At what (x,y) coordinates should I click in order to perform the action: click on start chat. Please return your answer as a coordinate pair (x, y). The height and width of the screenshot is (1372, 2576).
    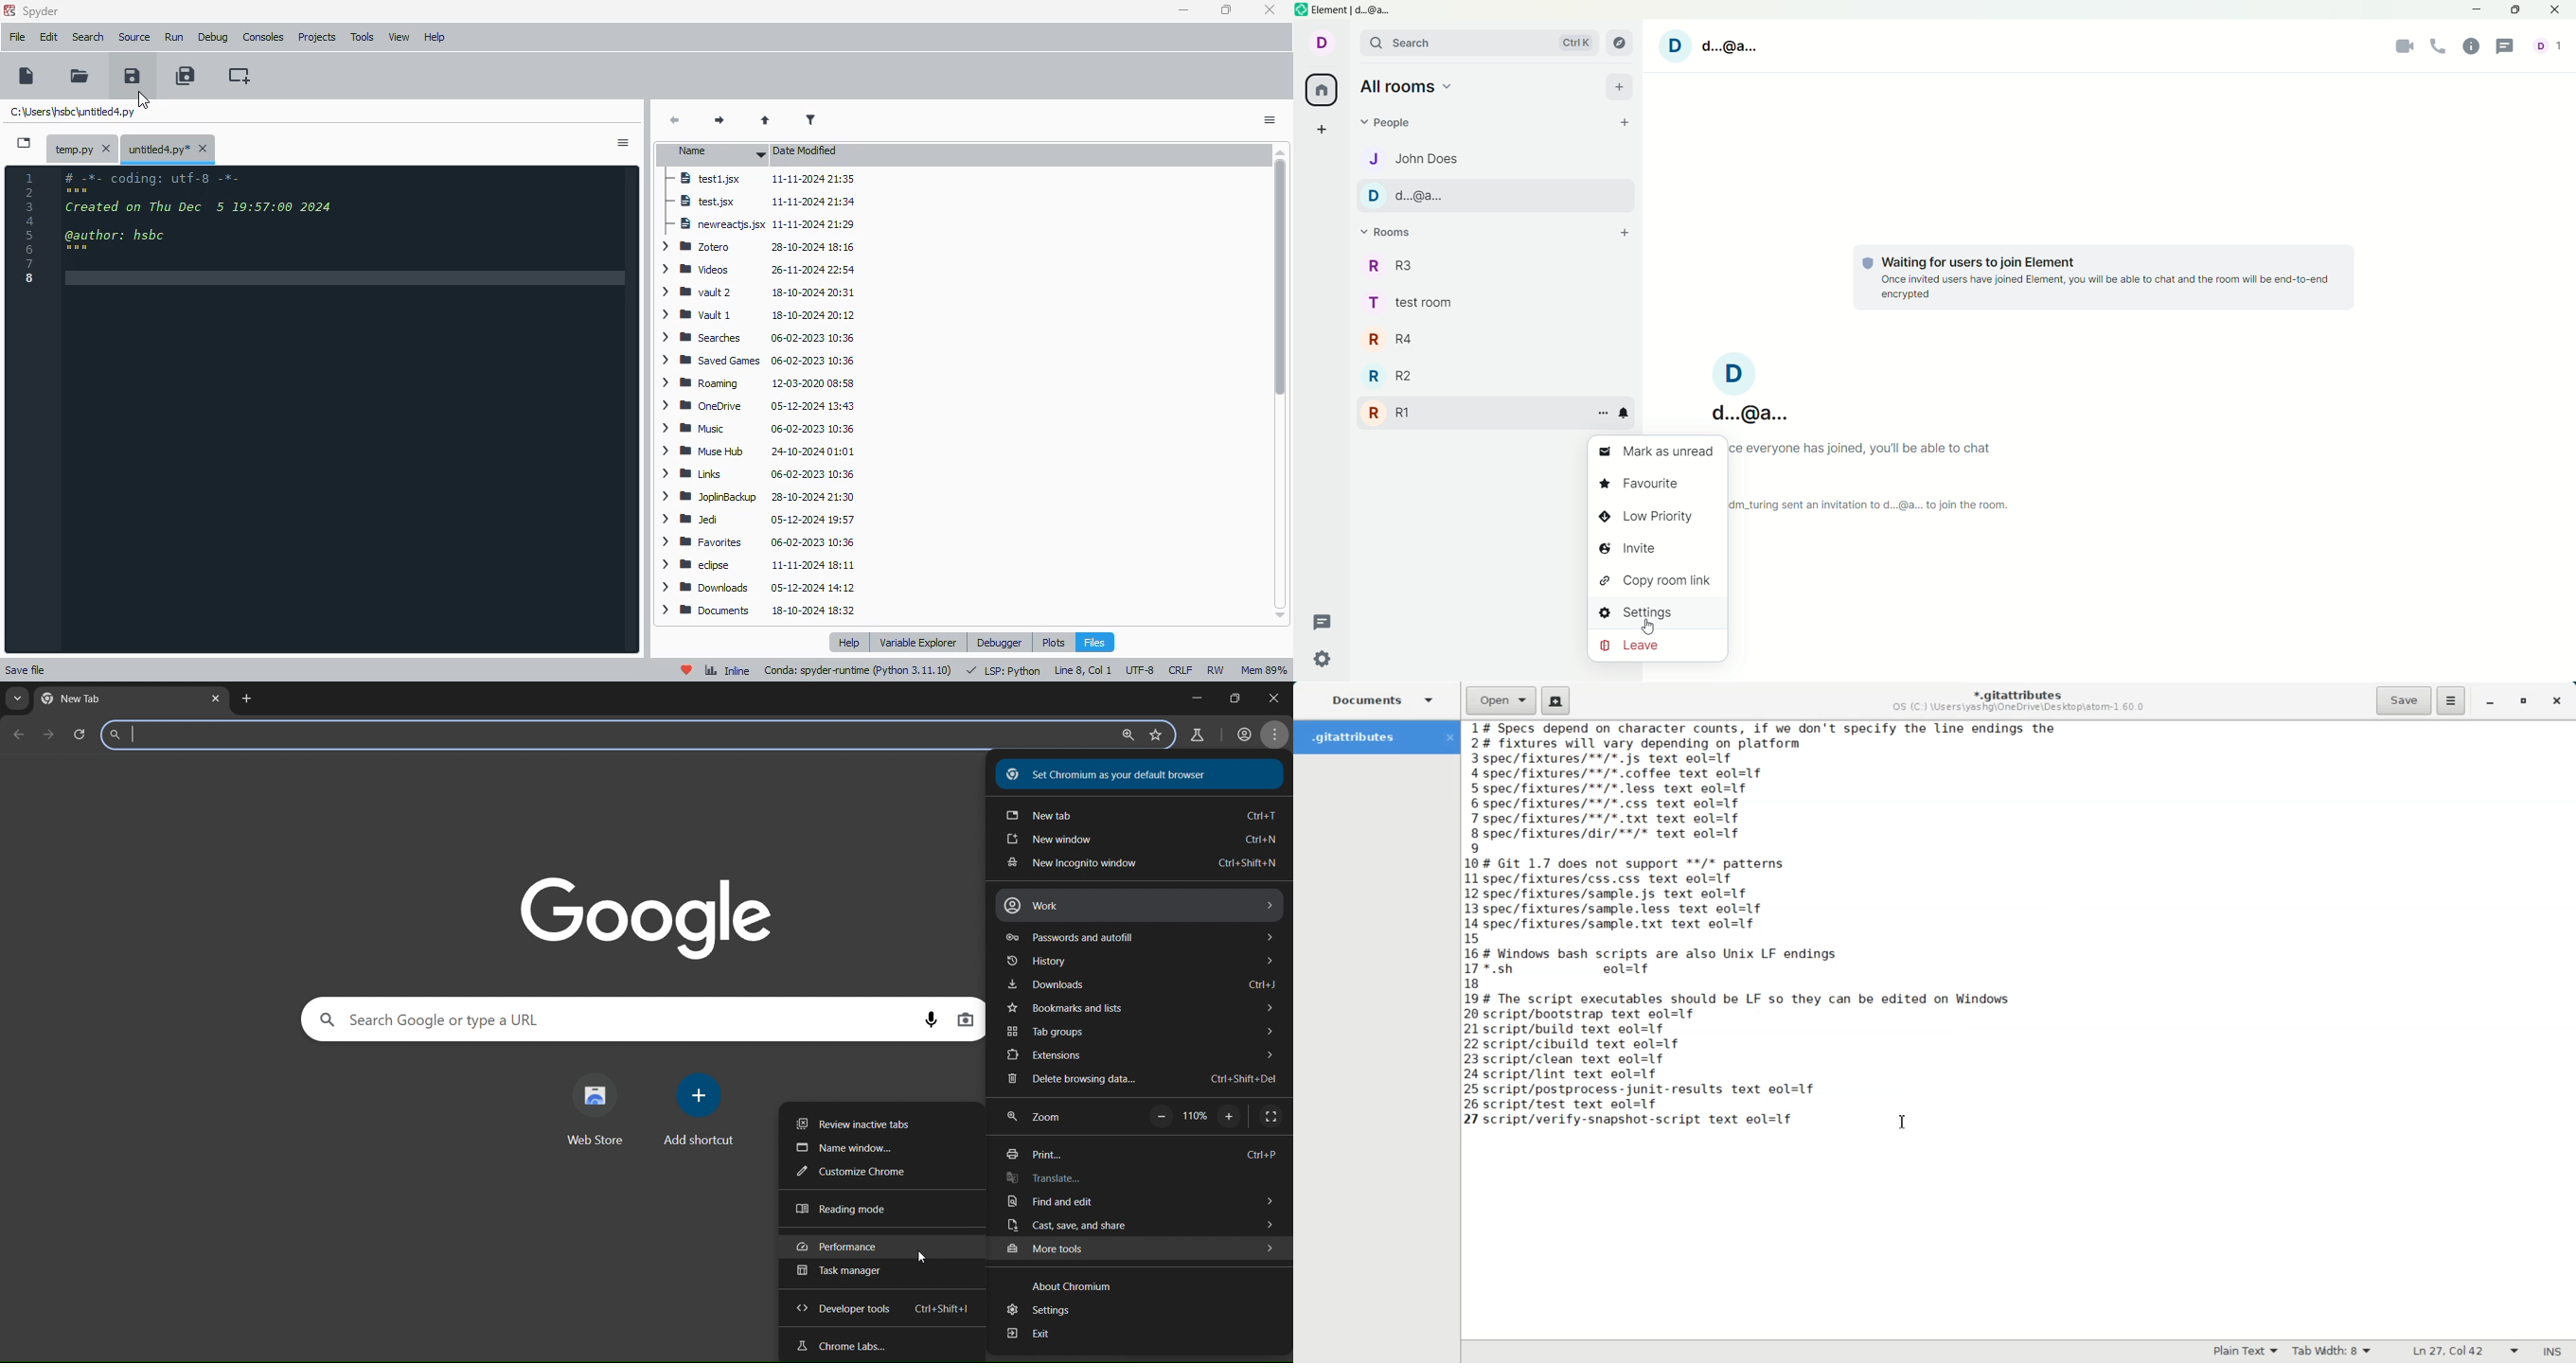
    Looking at the image, I should click on (1621, 121).